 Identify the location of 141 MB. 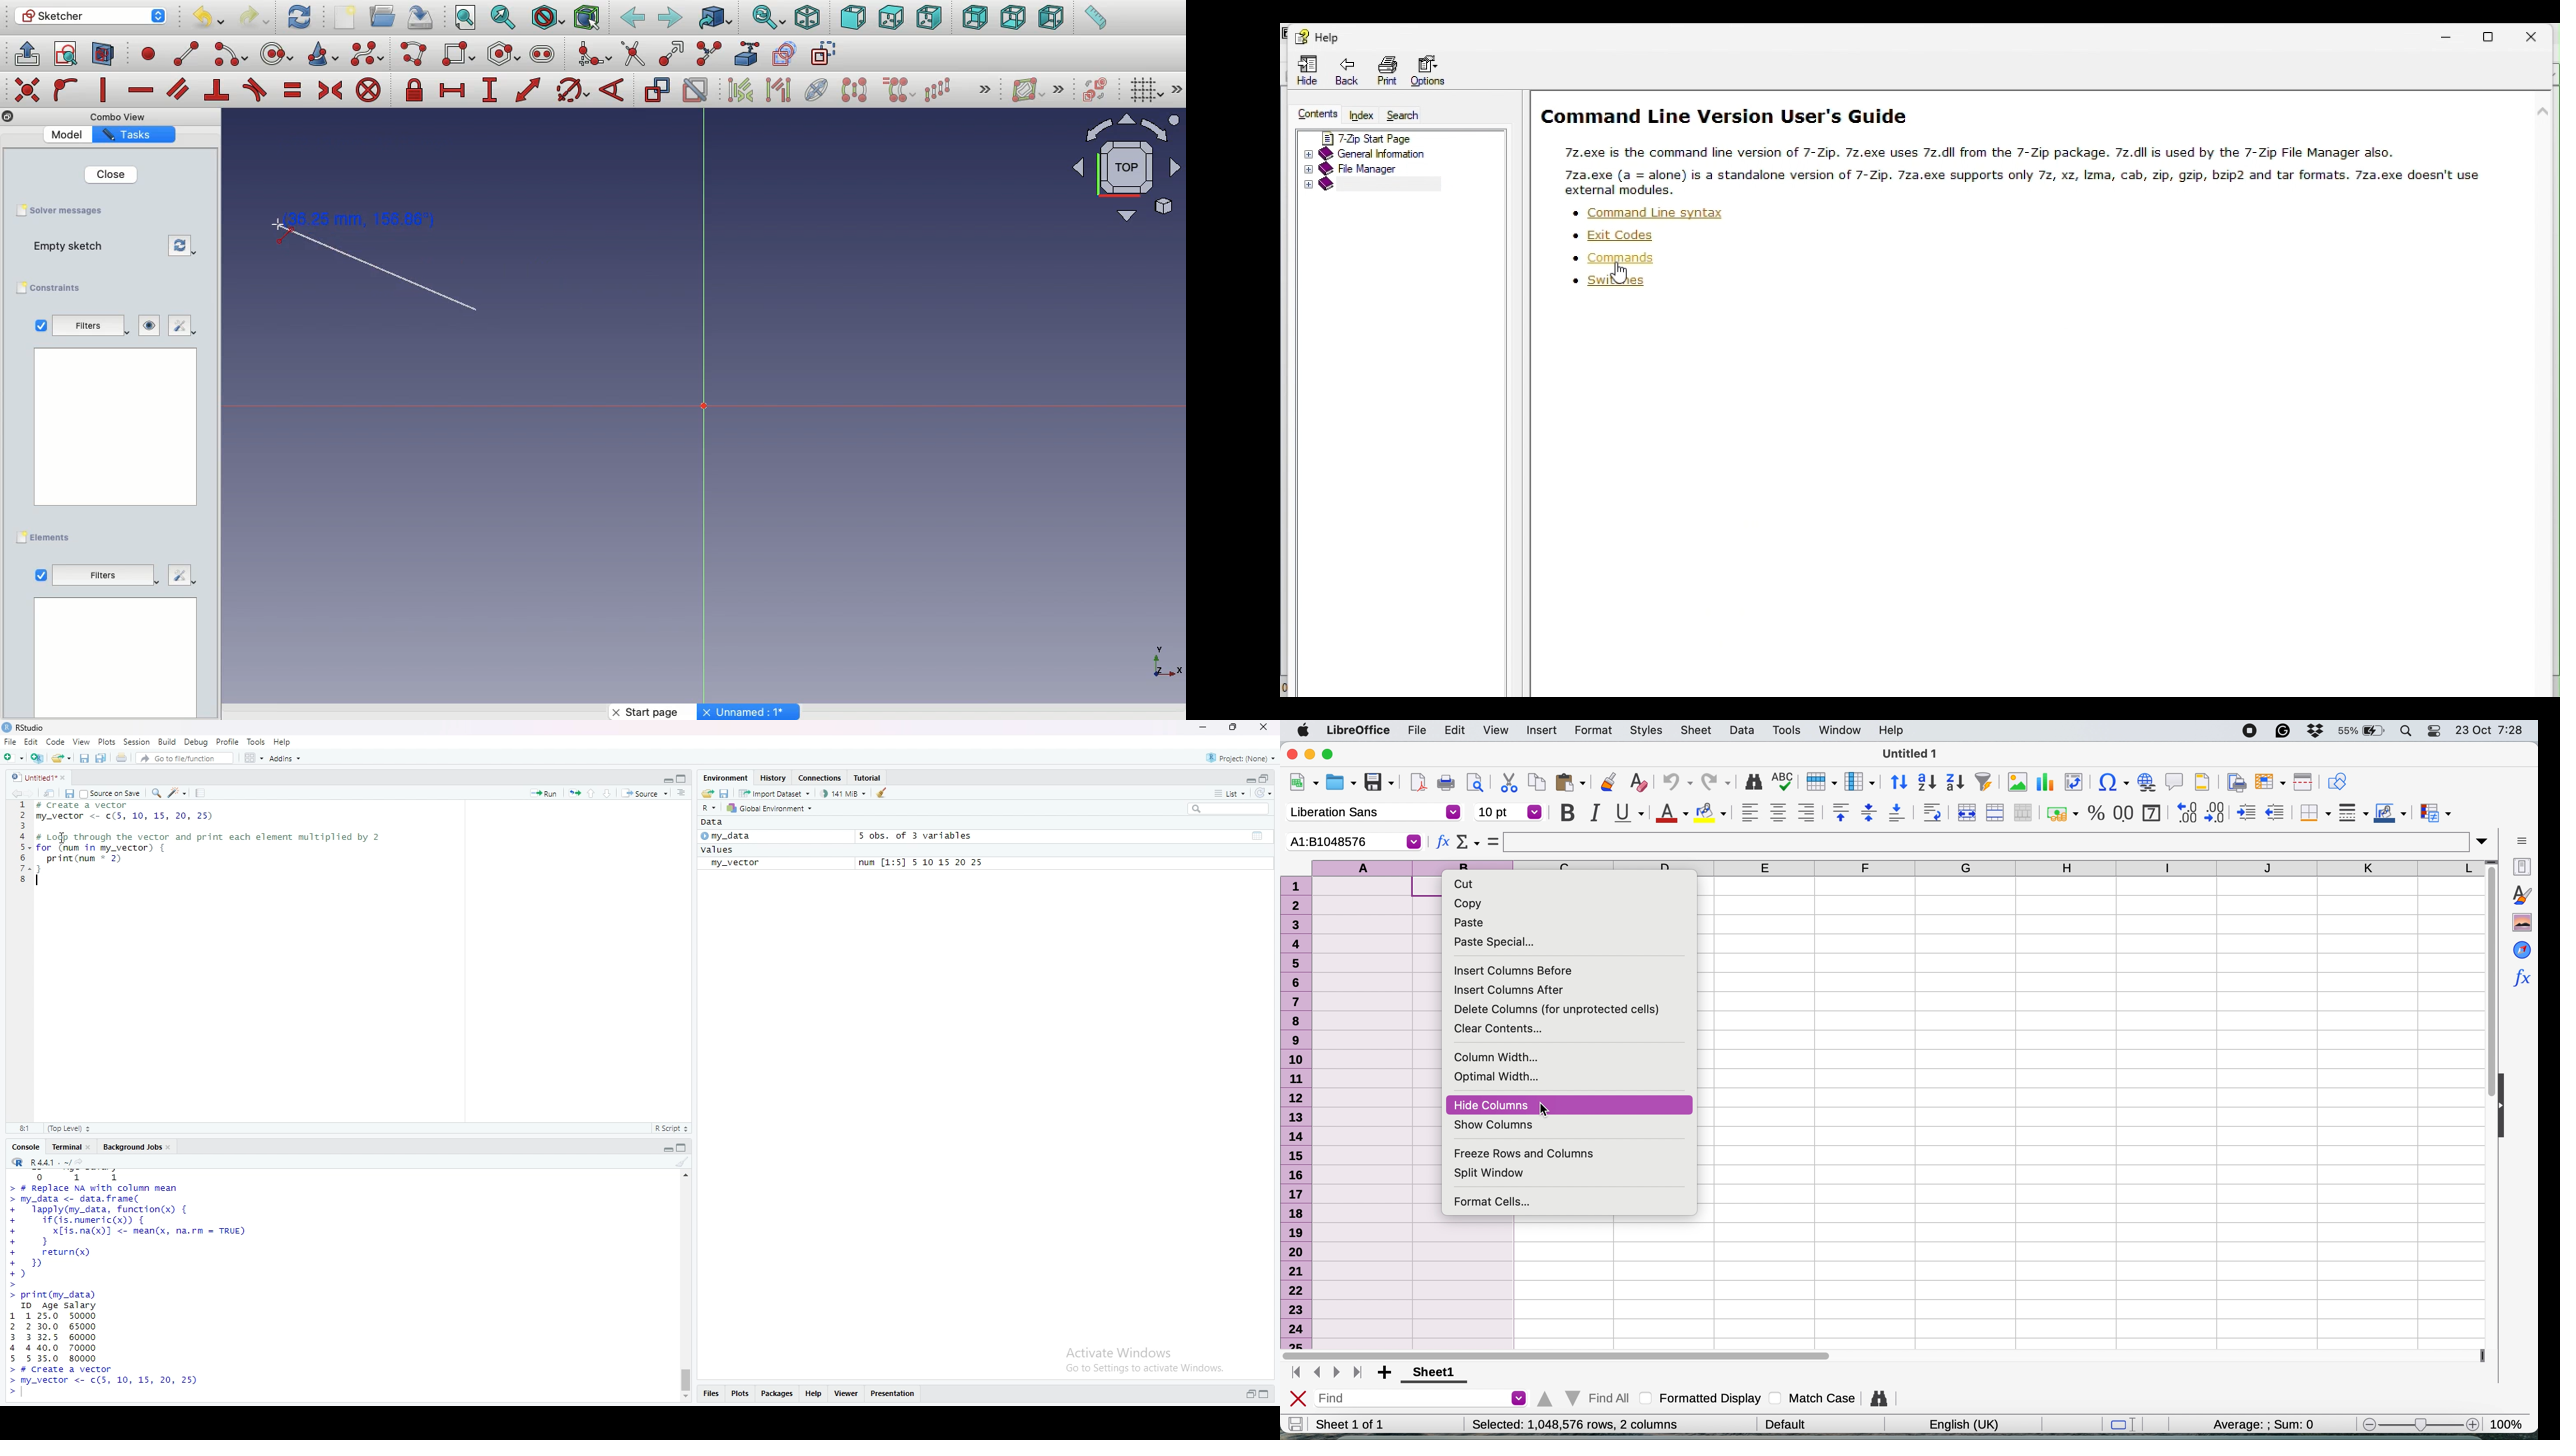
(845, 793).